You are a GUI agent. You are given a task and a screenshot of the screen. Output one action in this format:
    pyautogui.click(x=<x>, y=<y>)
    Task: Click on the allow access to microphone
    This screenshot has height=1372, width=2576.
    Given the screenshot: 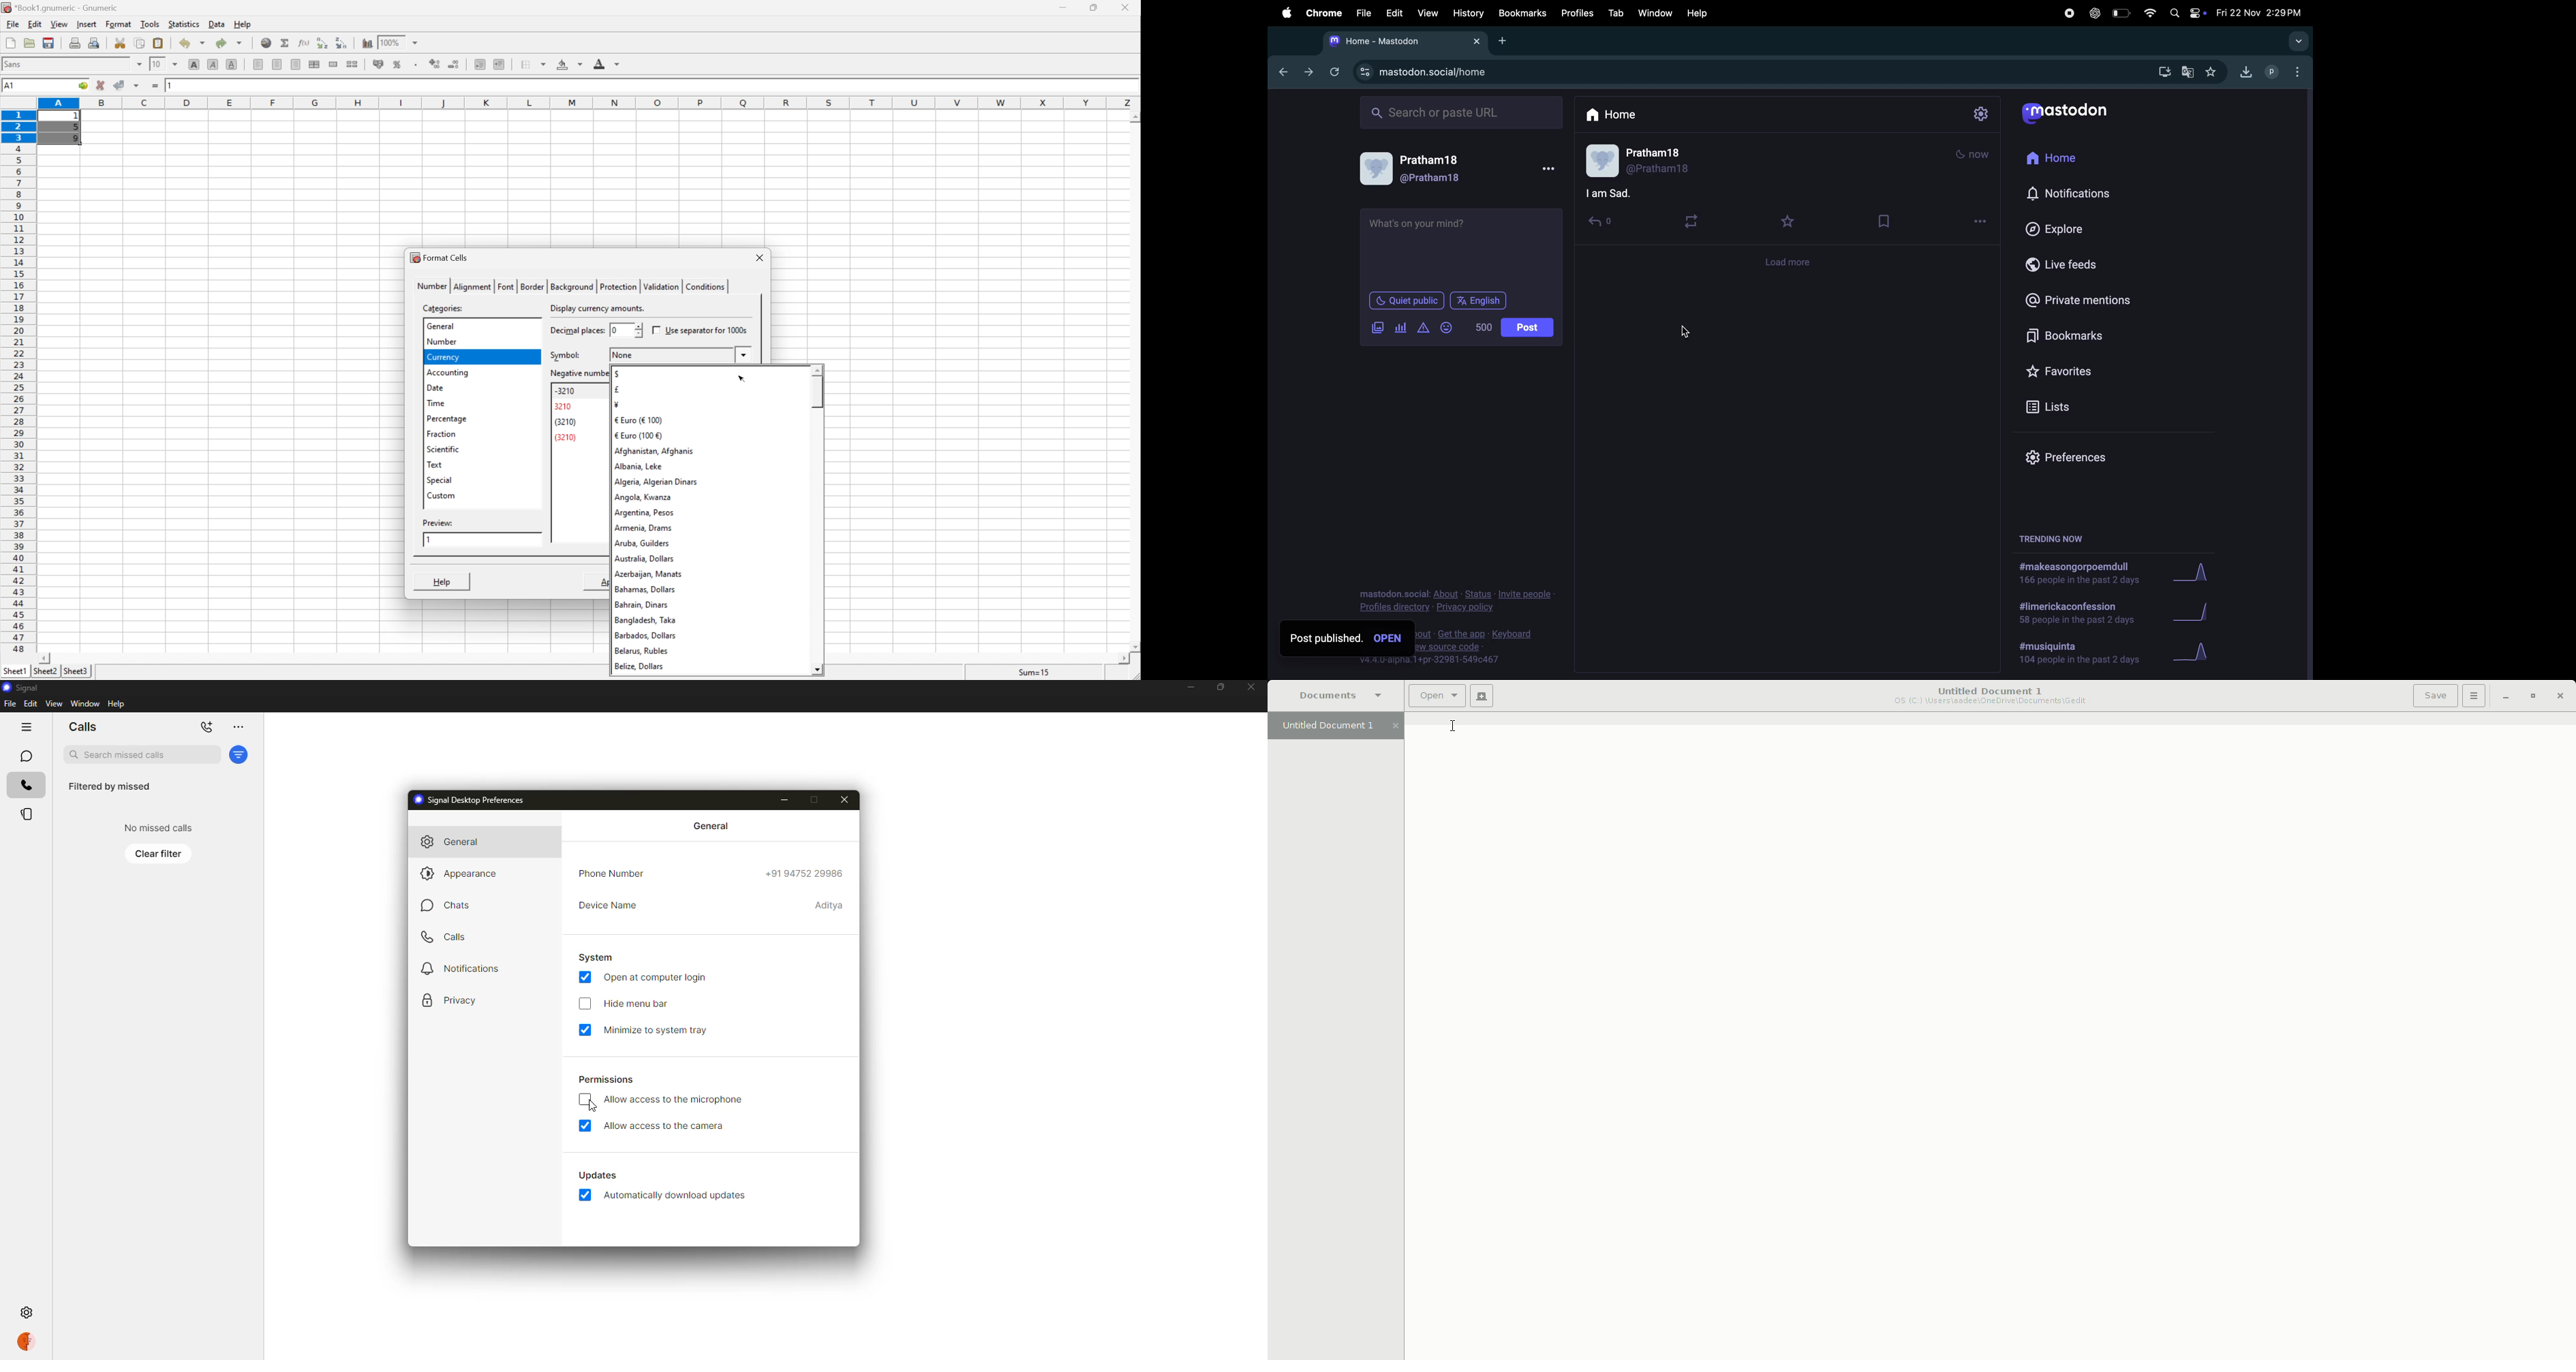 What is the action you would take?
    pyautogui.click(x=676, y=1099)
    